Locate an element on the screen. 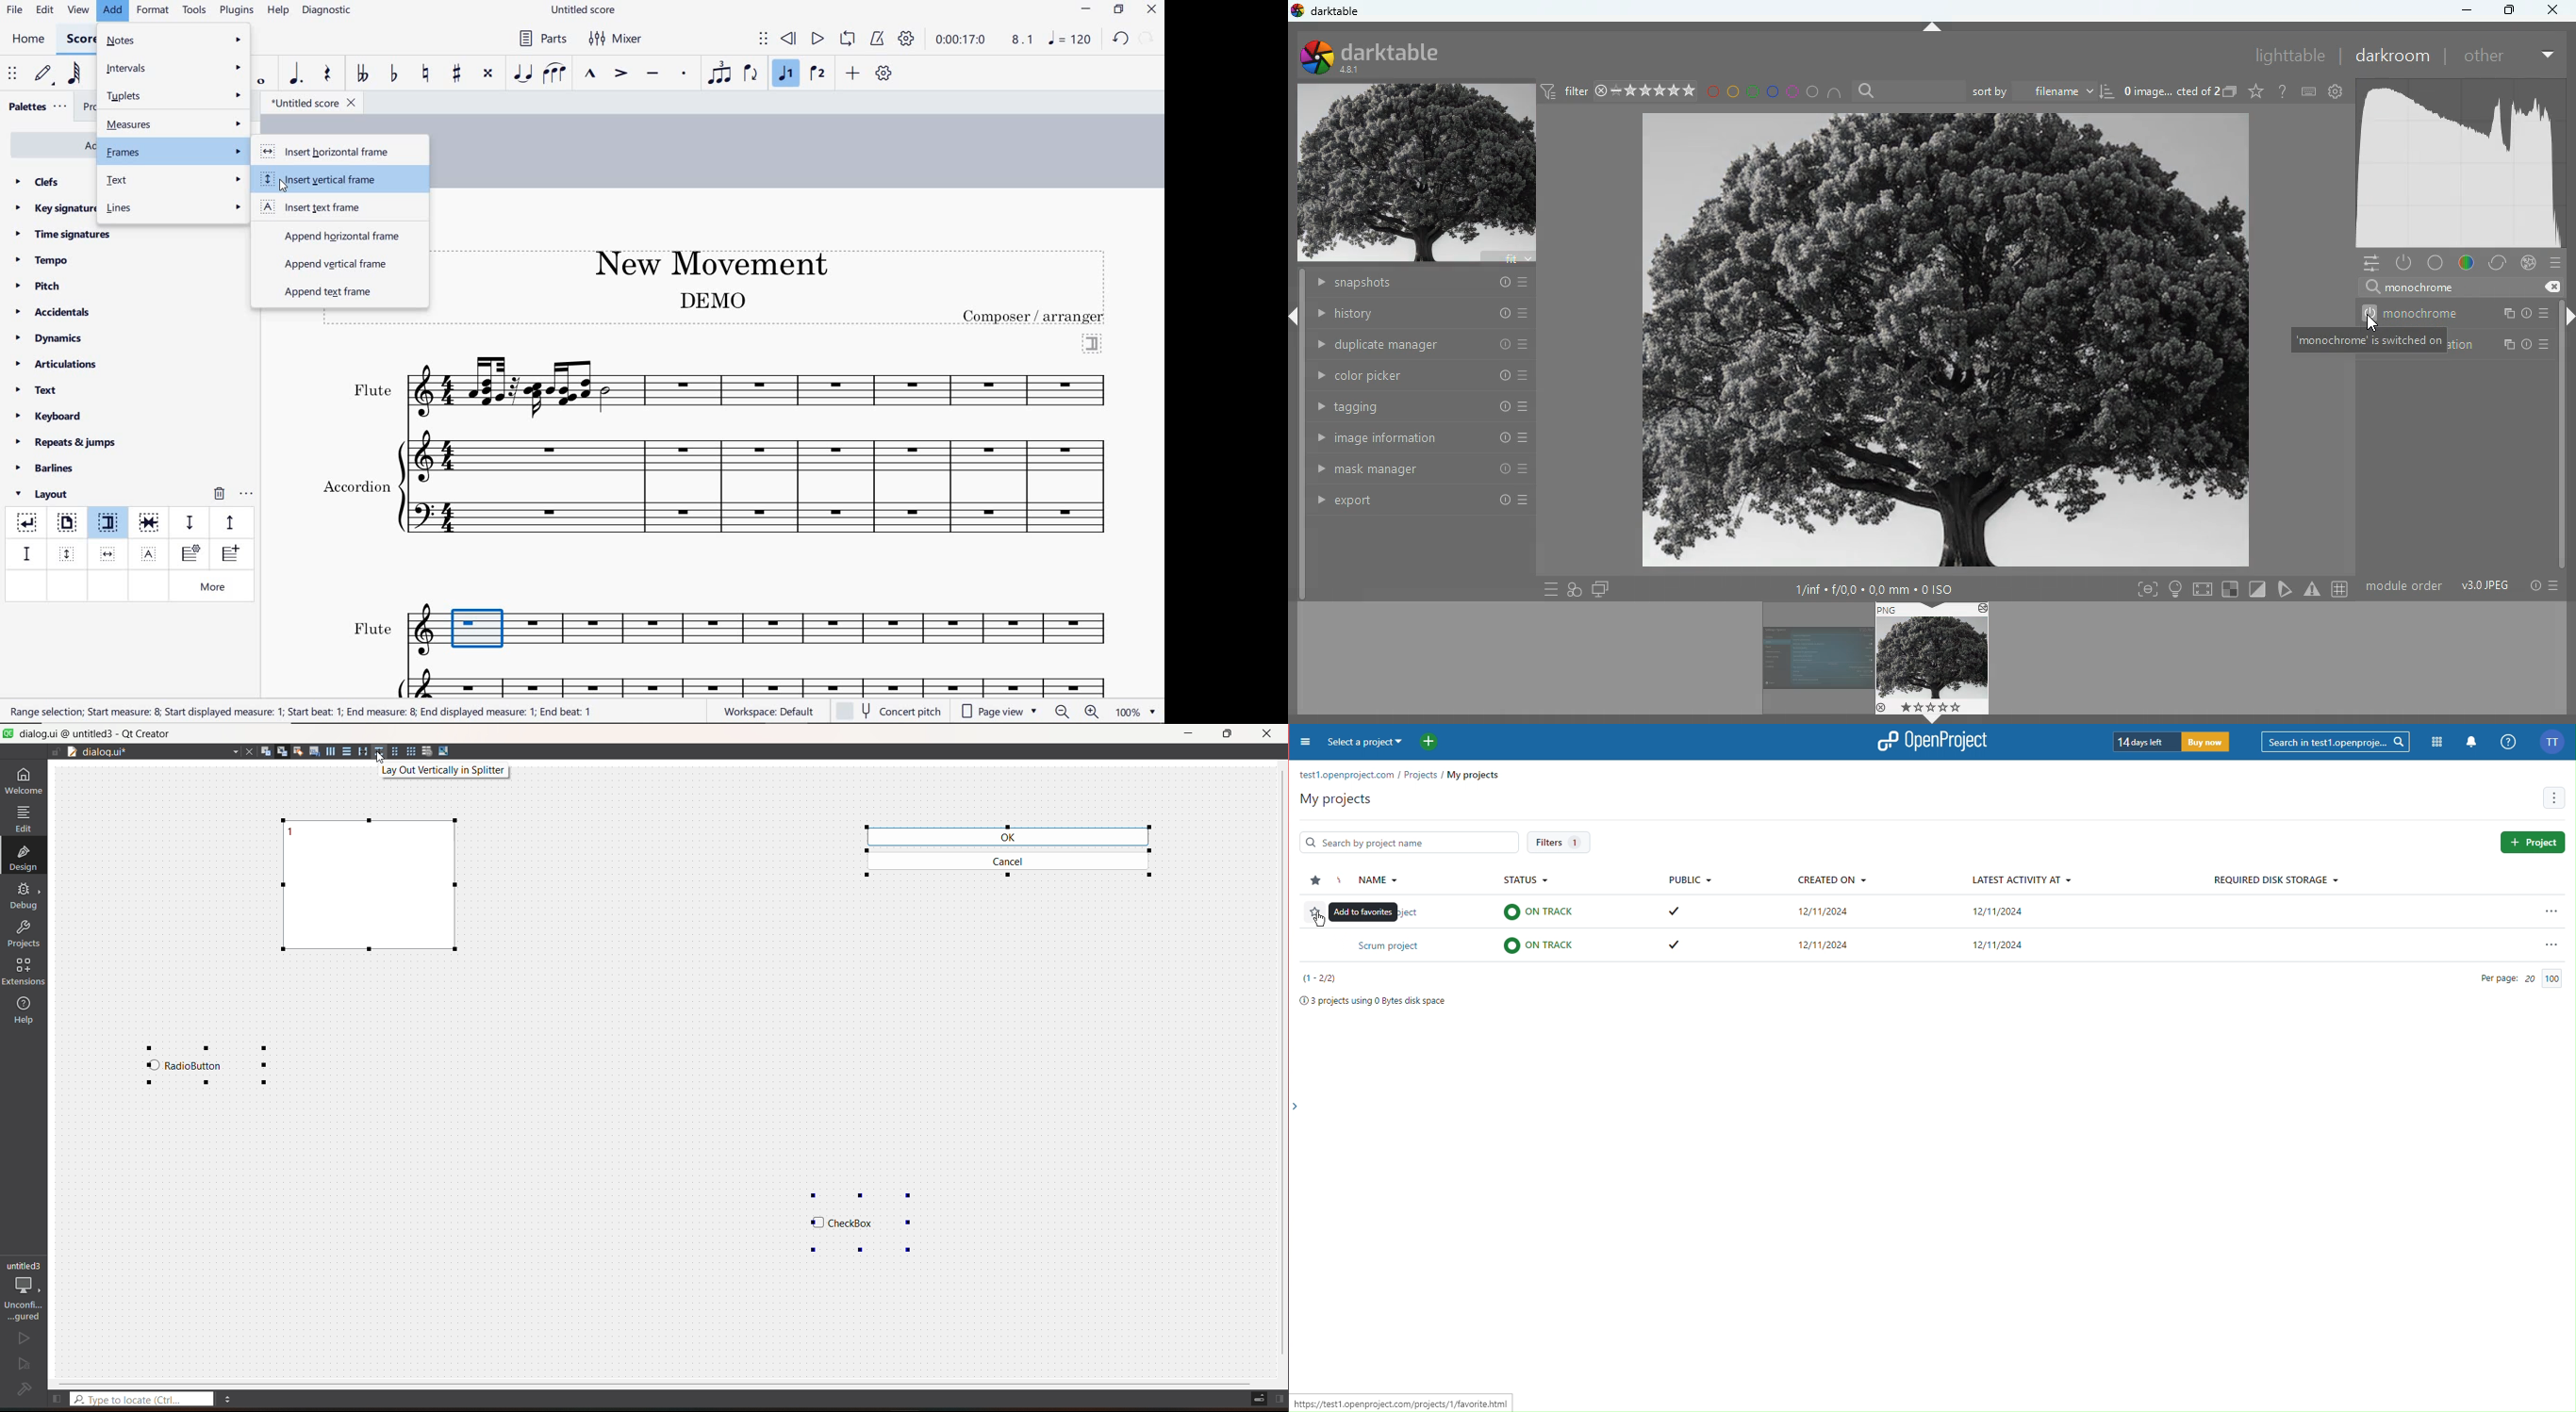  Acc. is located at coordinates (763, 682).